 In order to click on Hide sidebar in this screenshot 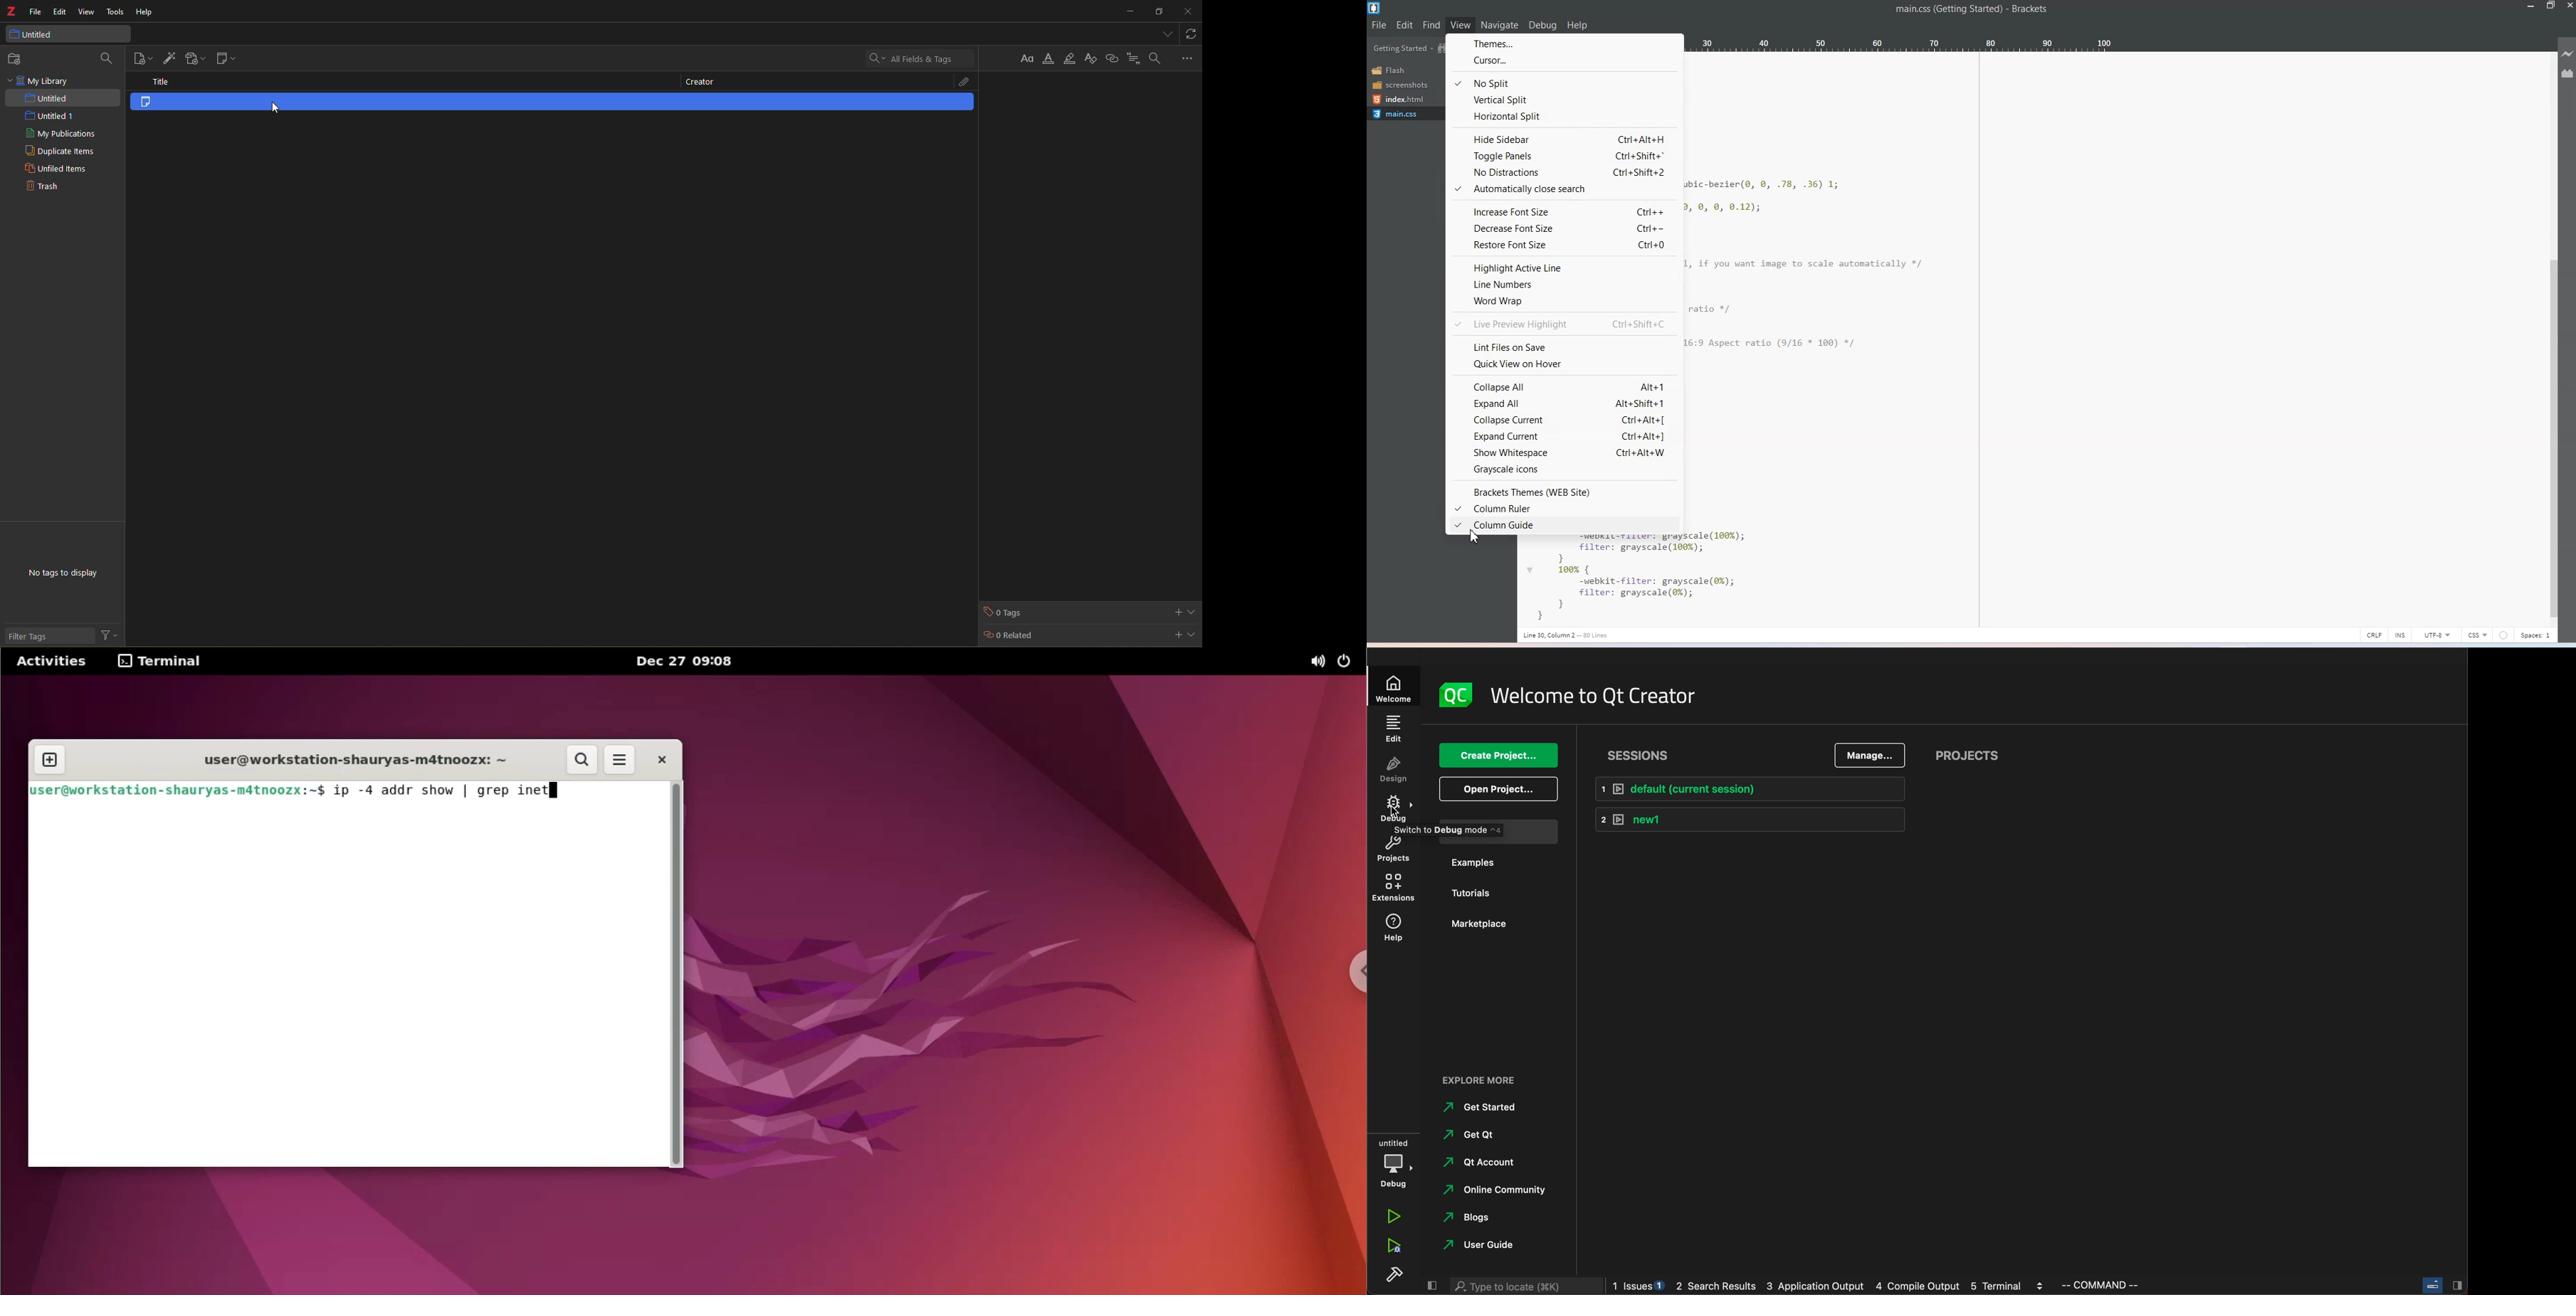, I will do `click(1565, 139)`.